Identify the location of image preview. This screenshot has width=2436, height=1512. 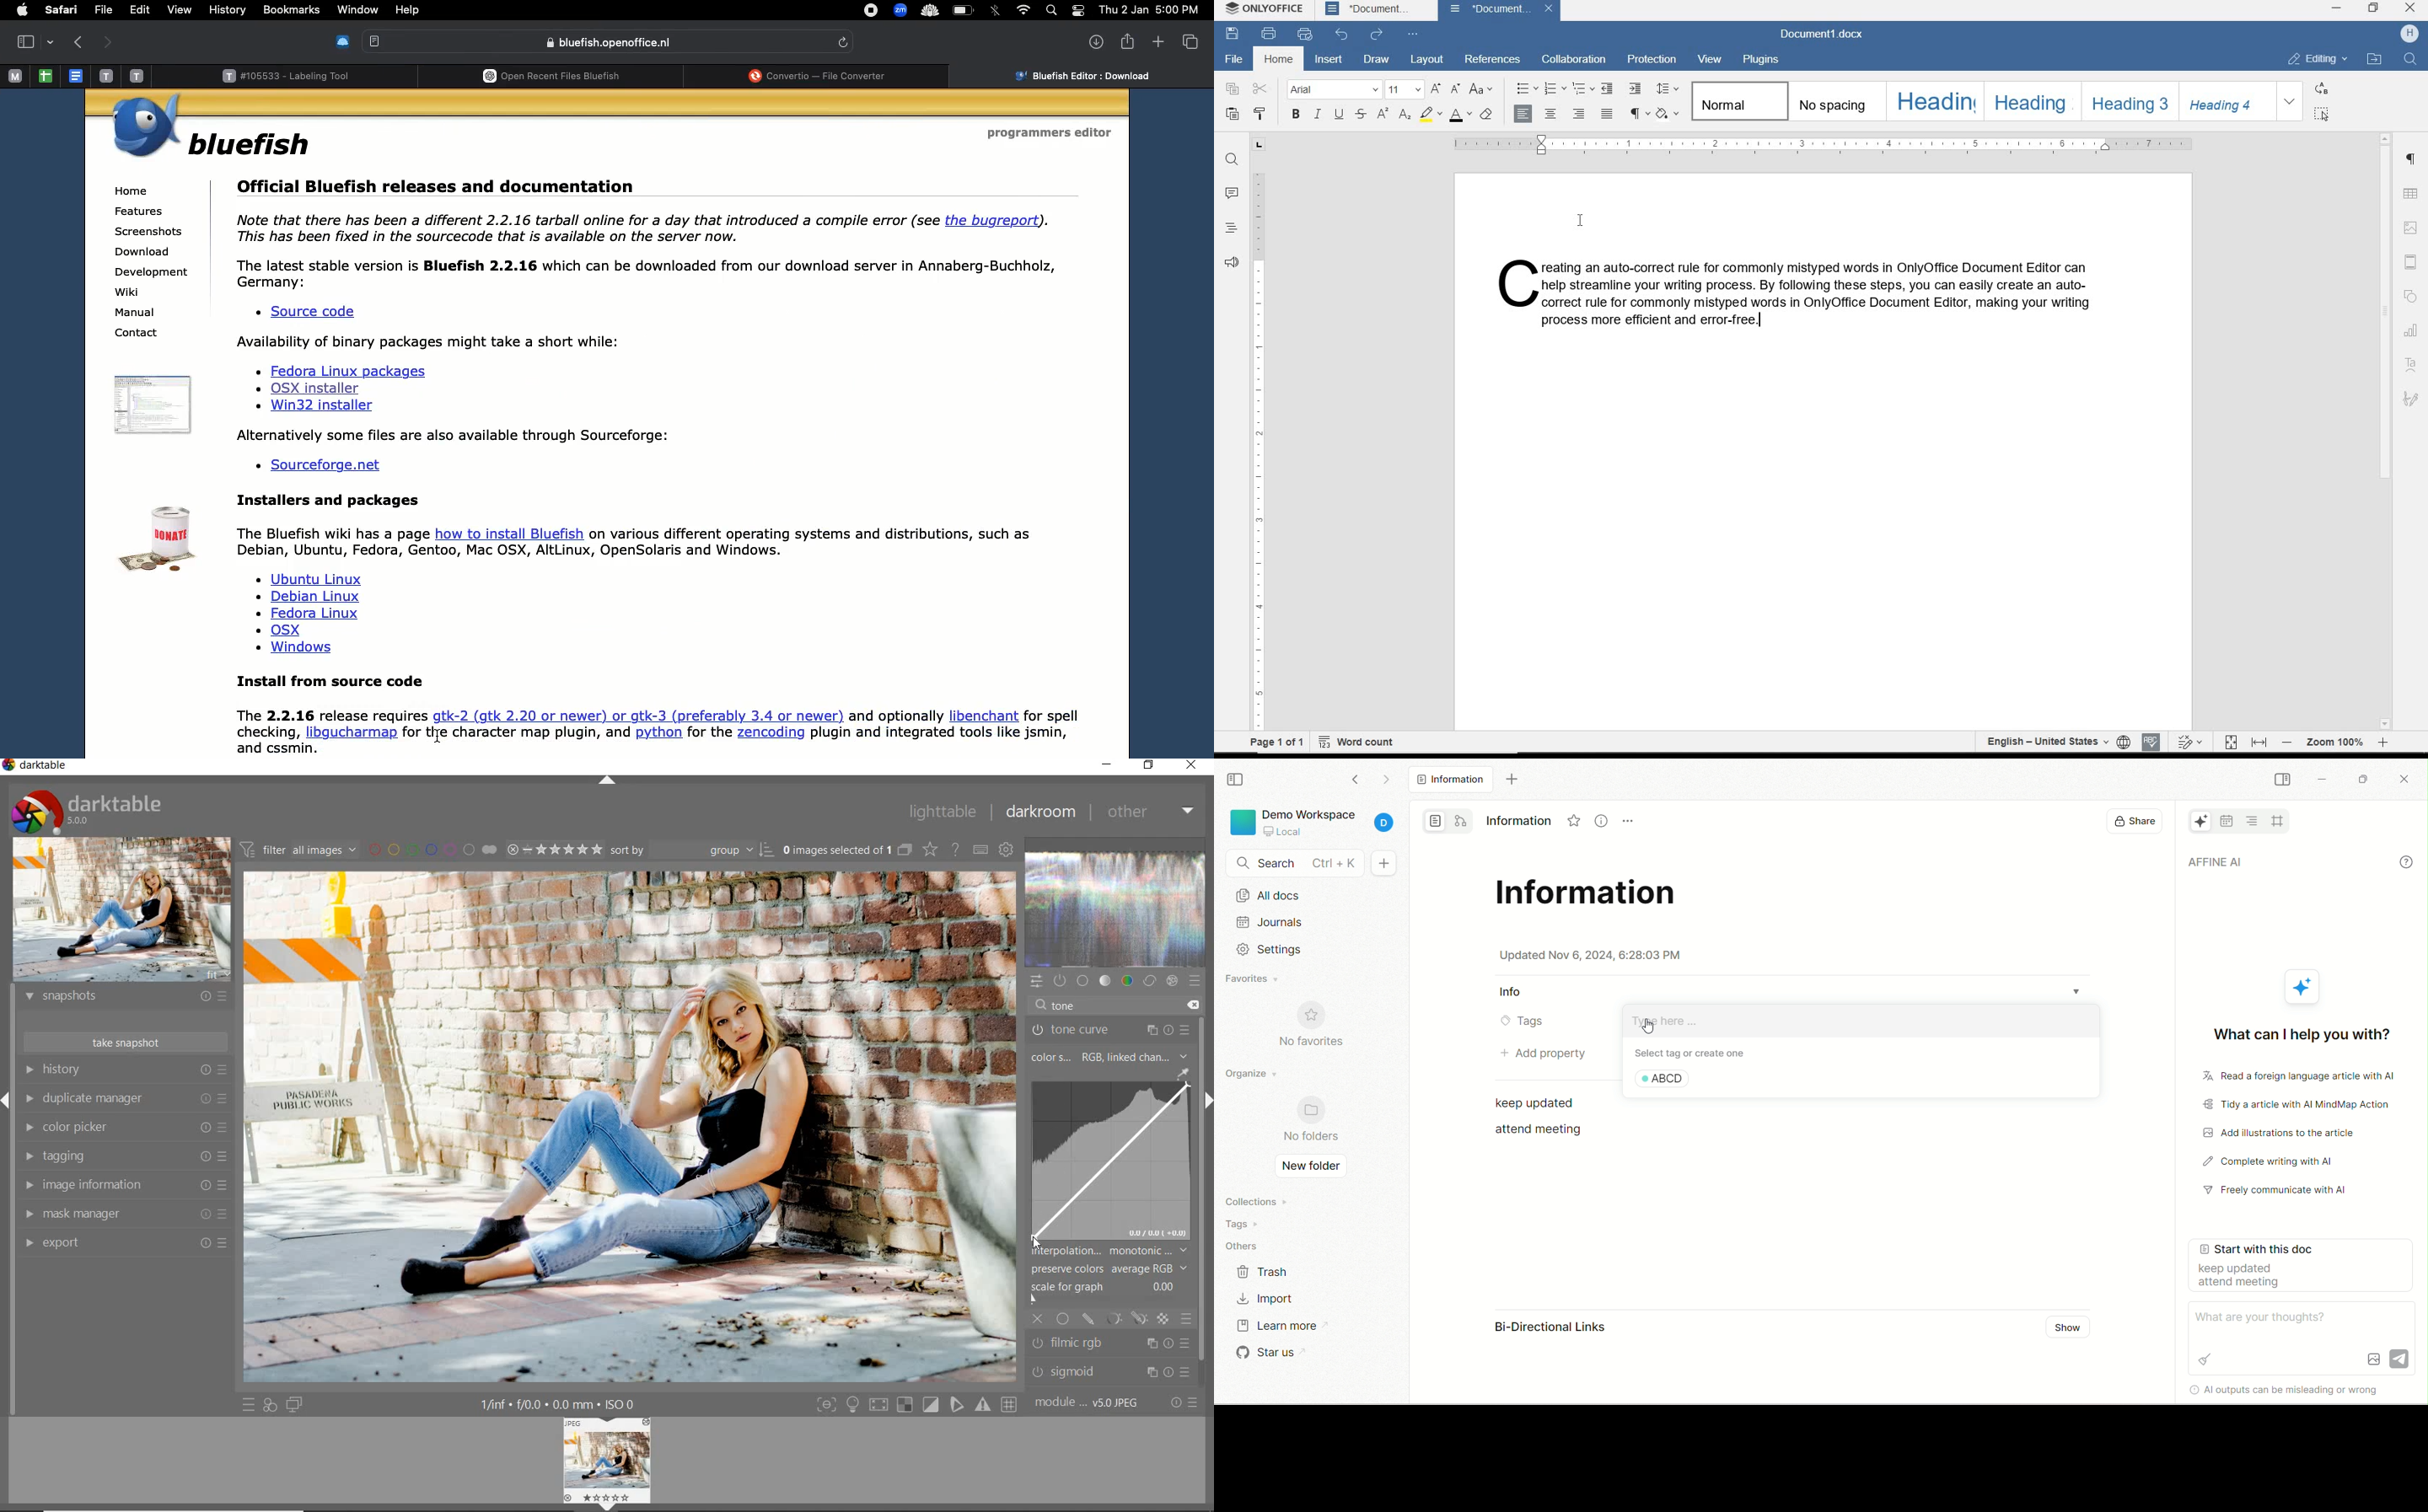
(121, 910).